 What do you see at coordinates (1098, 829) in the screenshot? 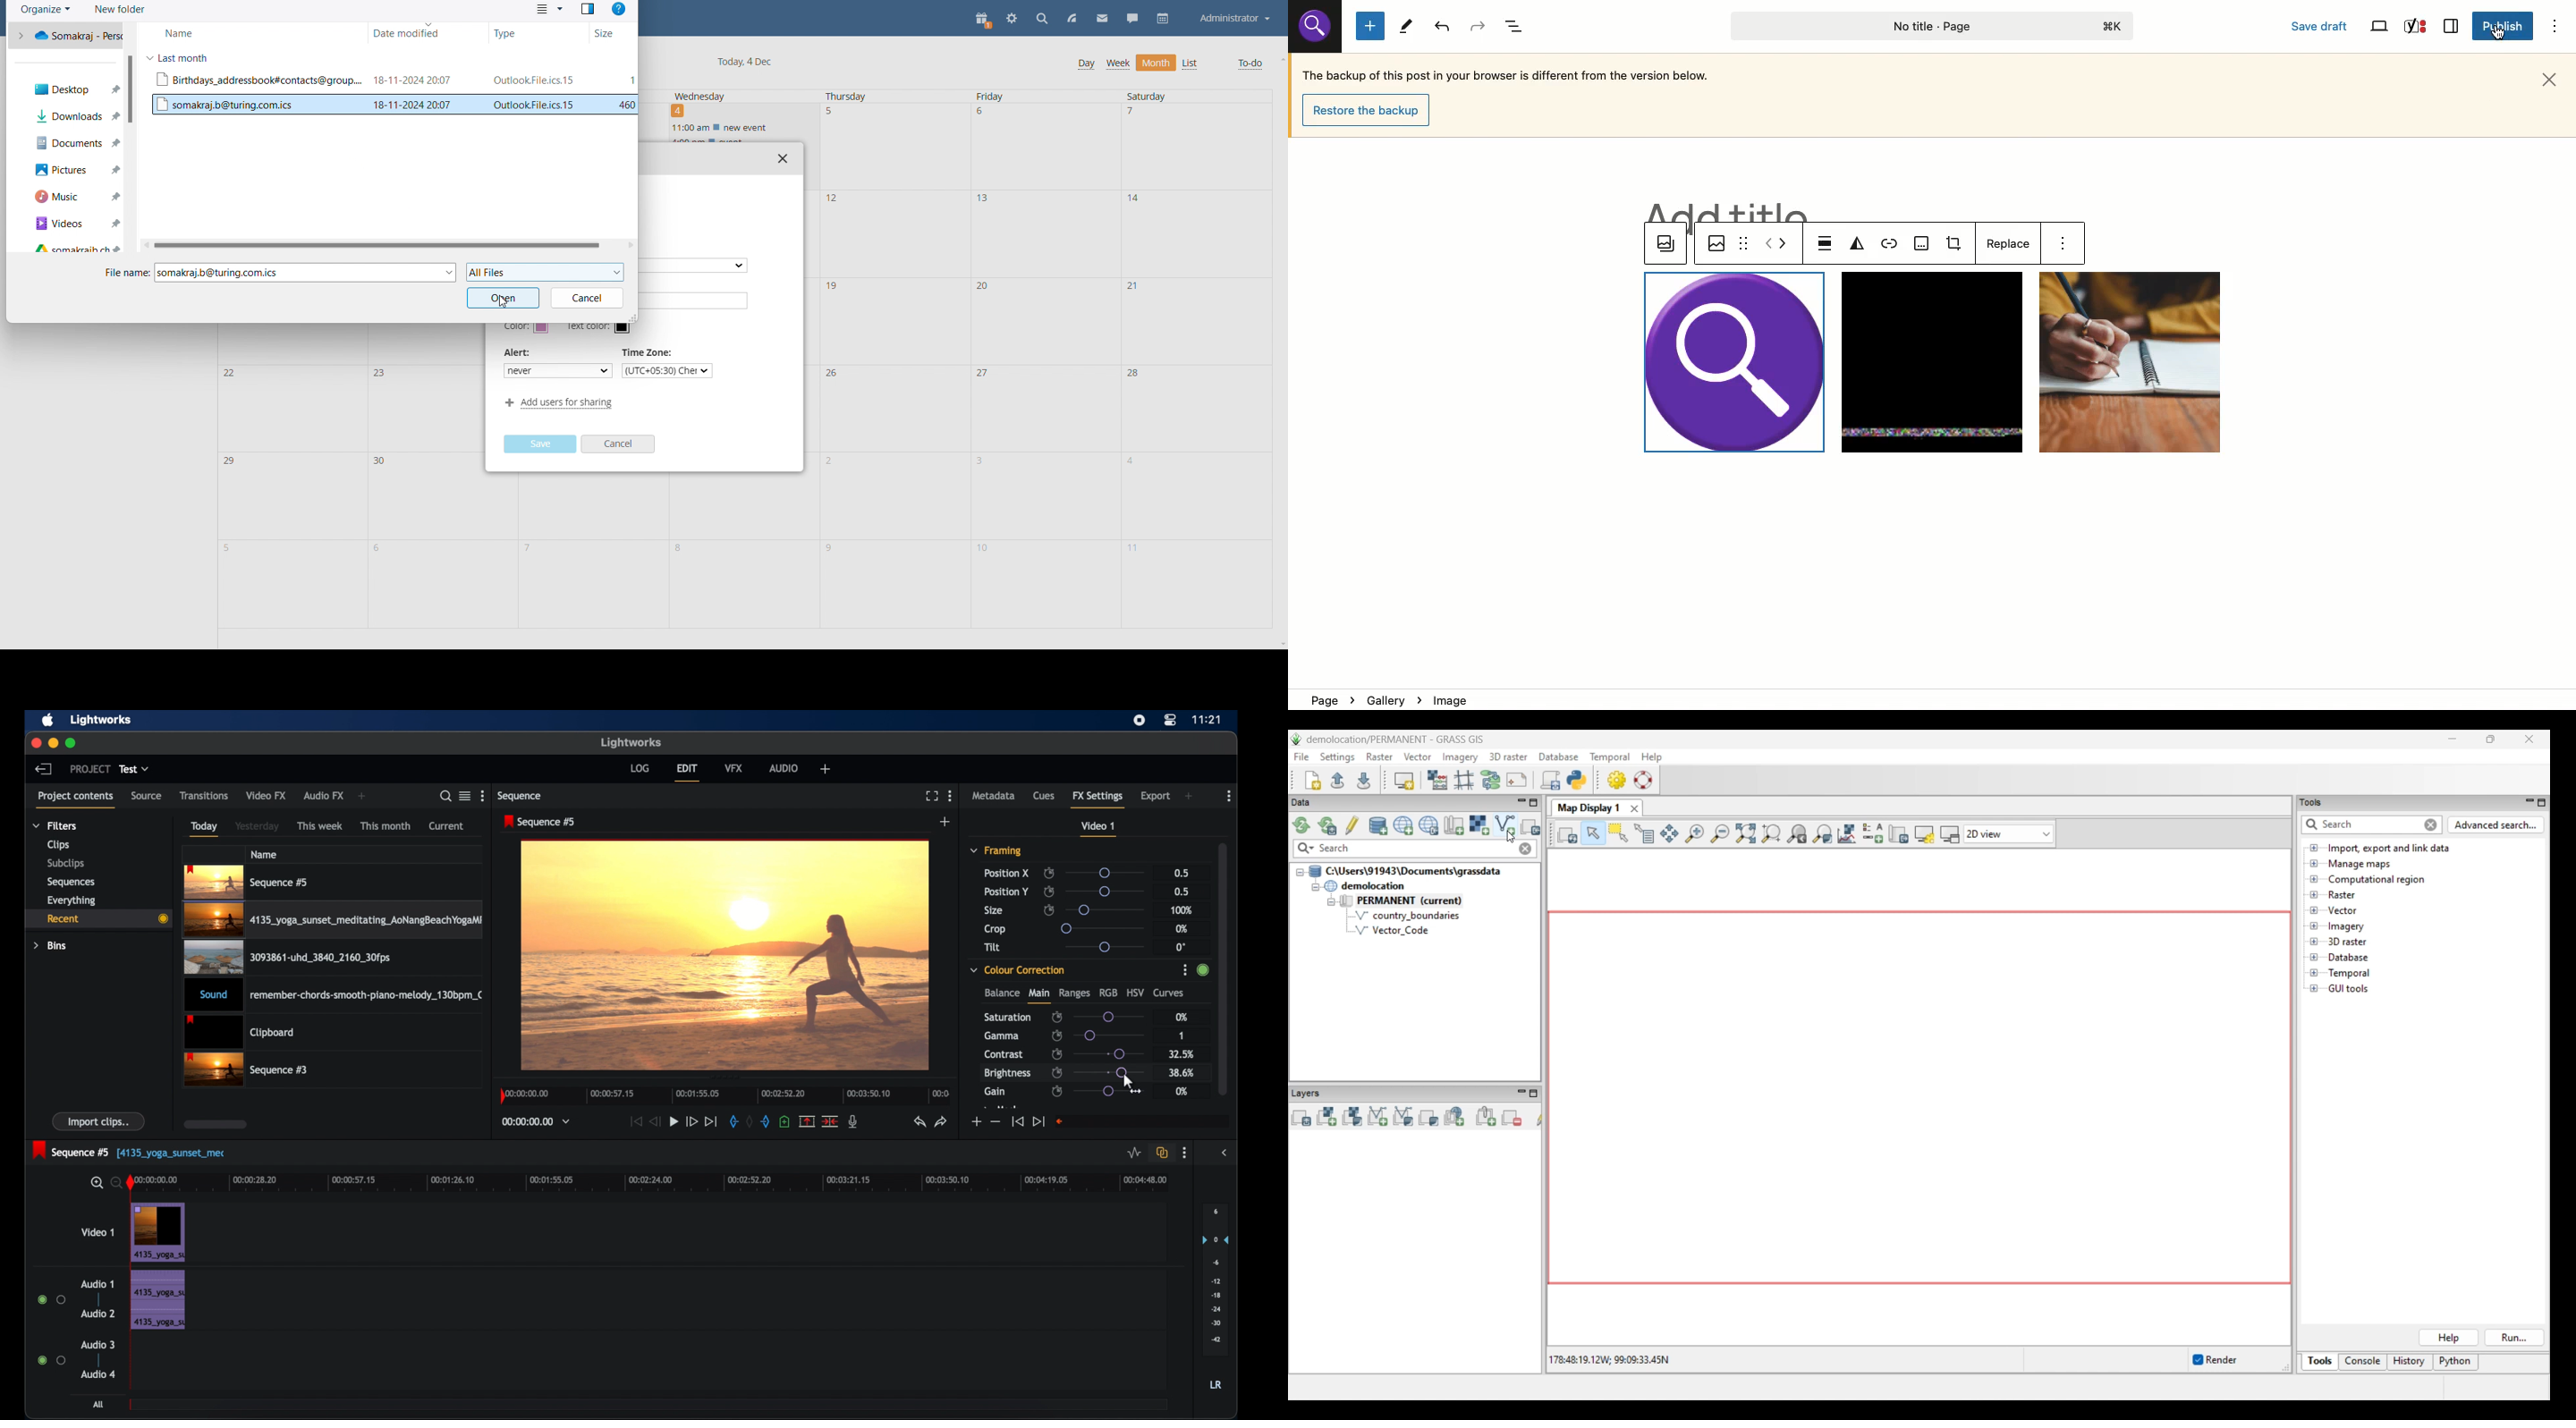
I see `video 1` at bounding box center [1098, 829].